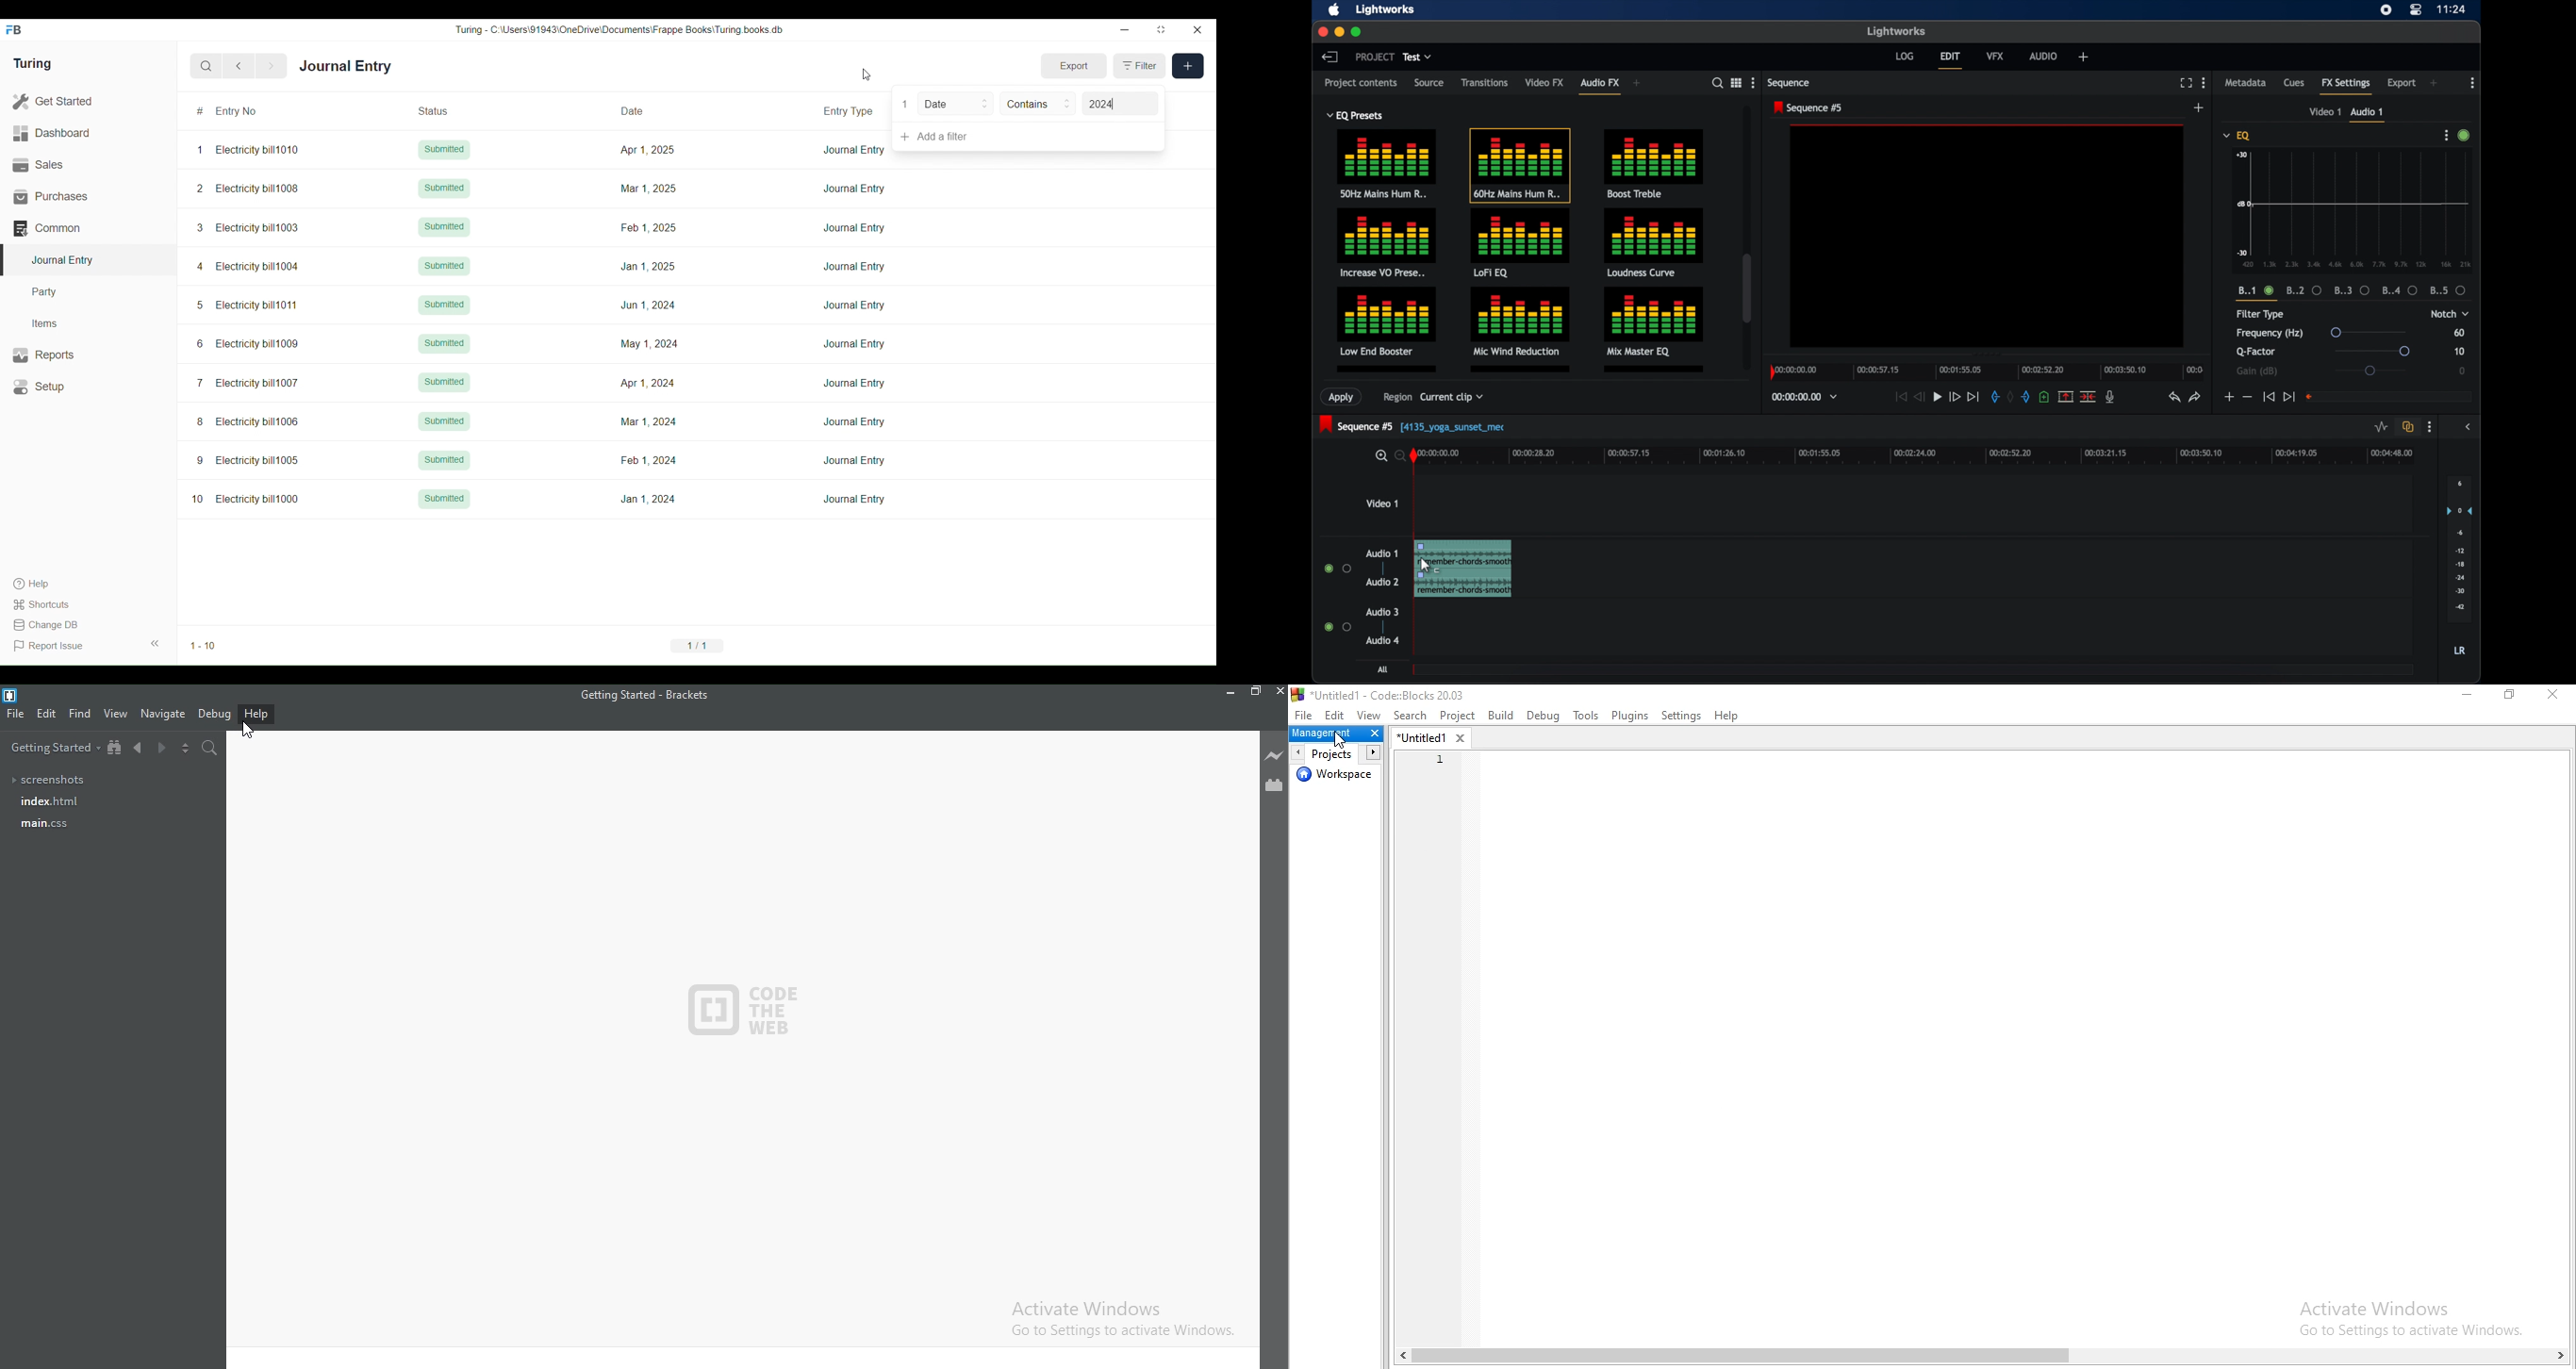  I want to click on # Entry No, so click(253, 111).